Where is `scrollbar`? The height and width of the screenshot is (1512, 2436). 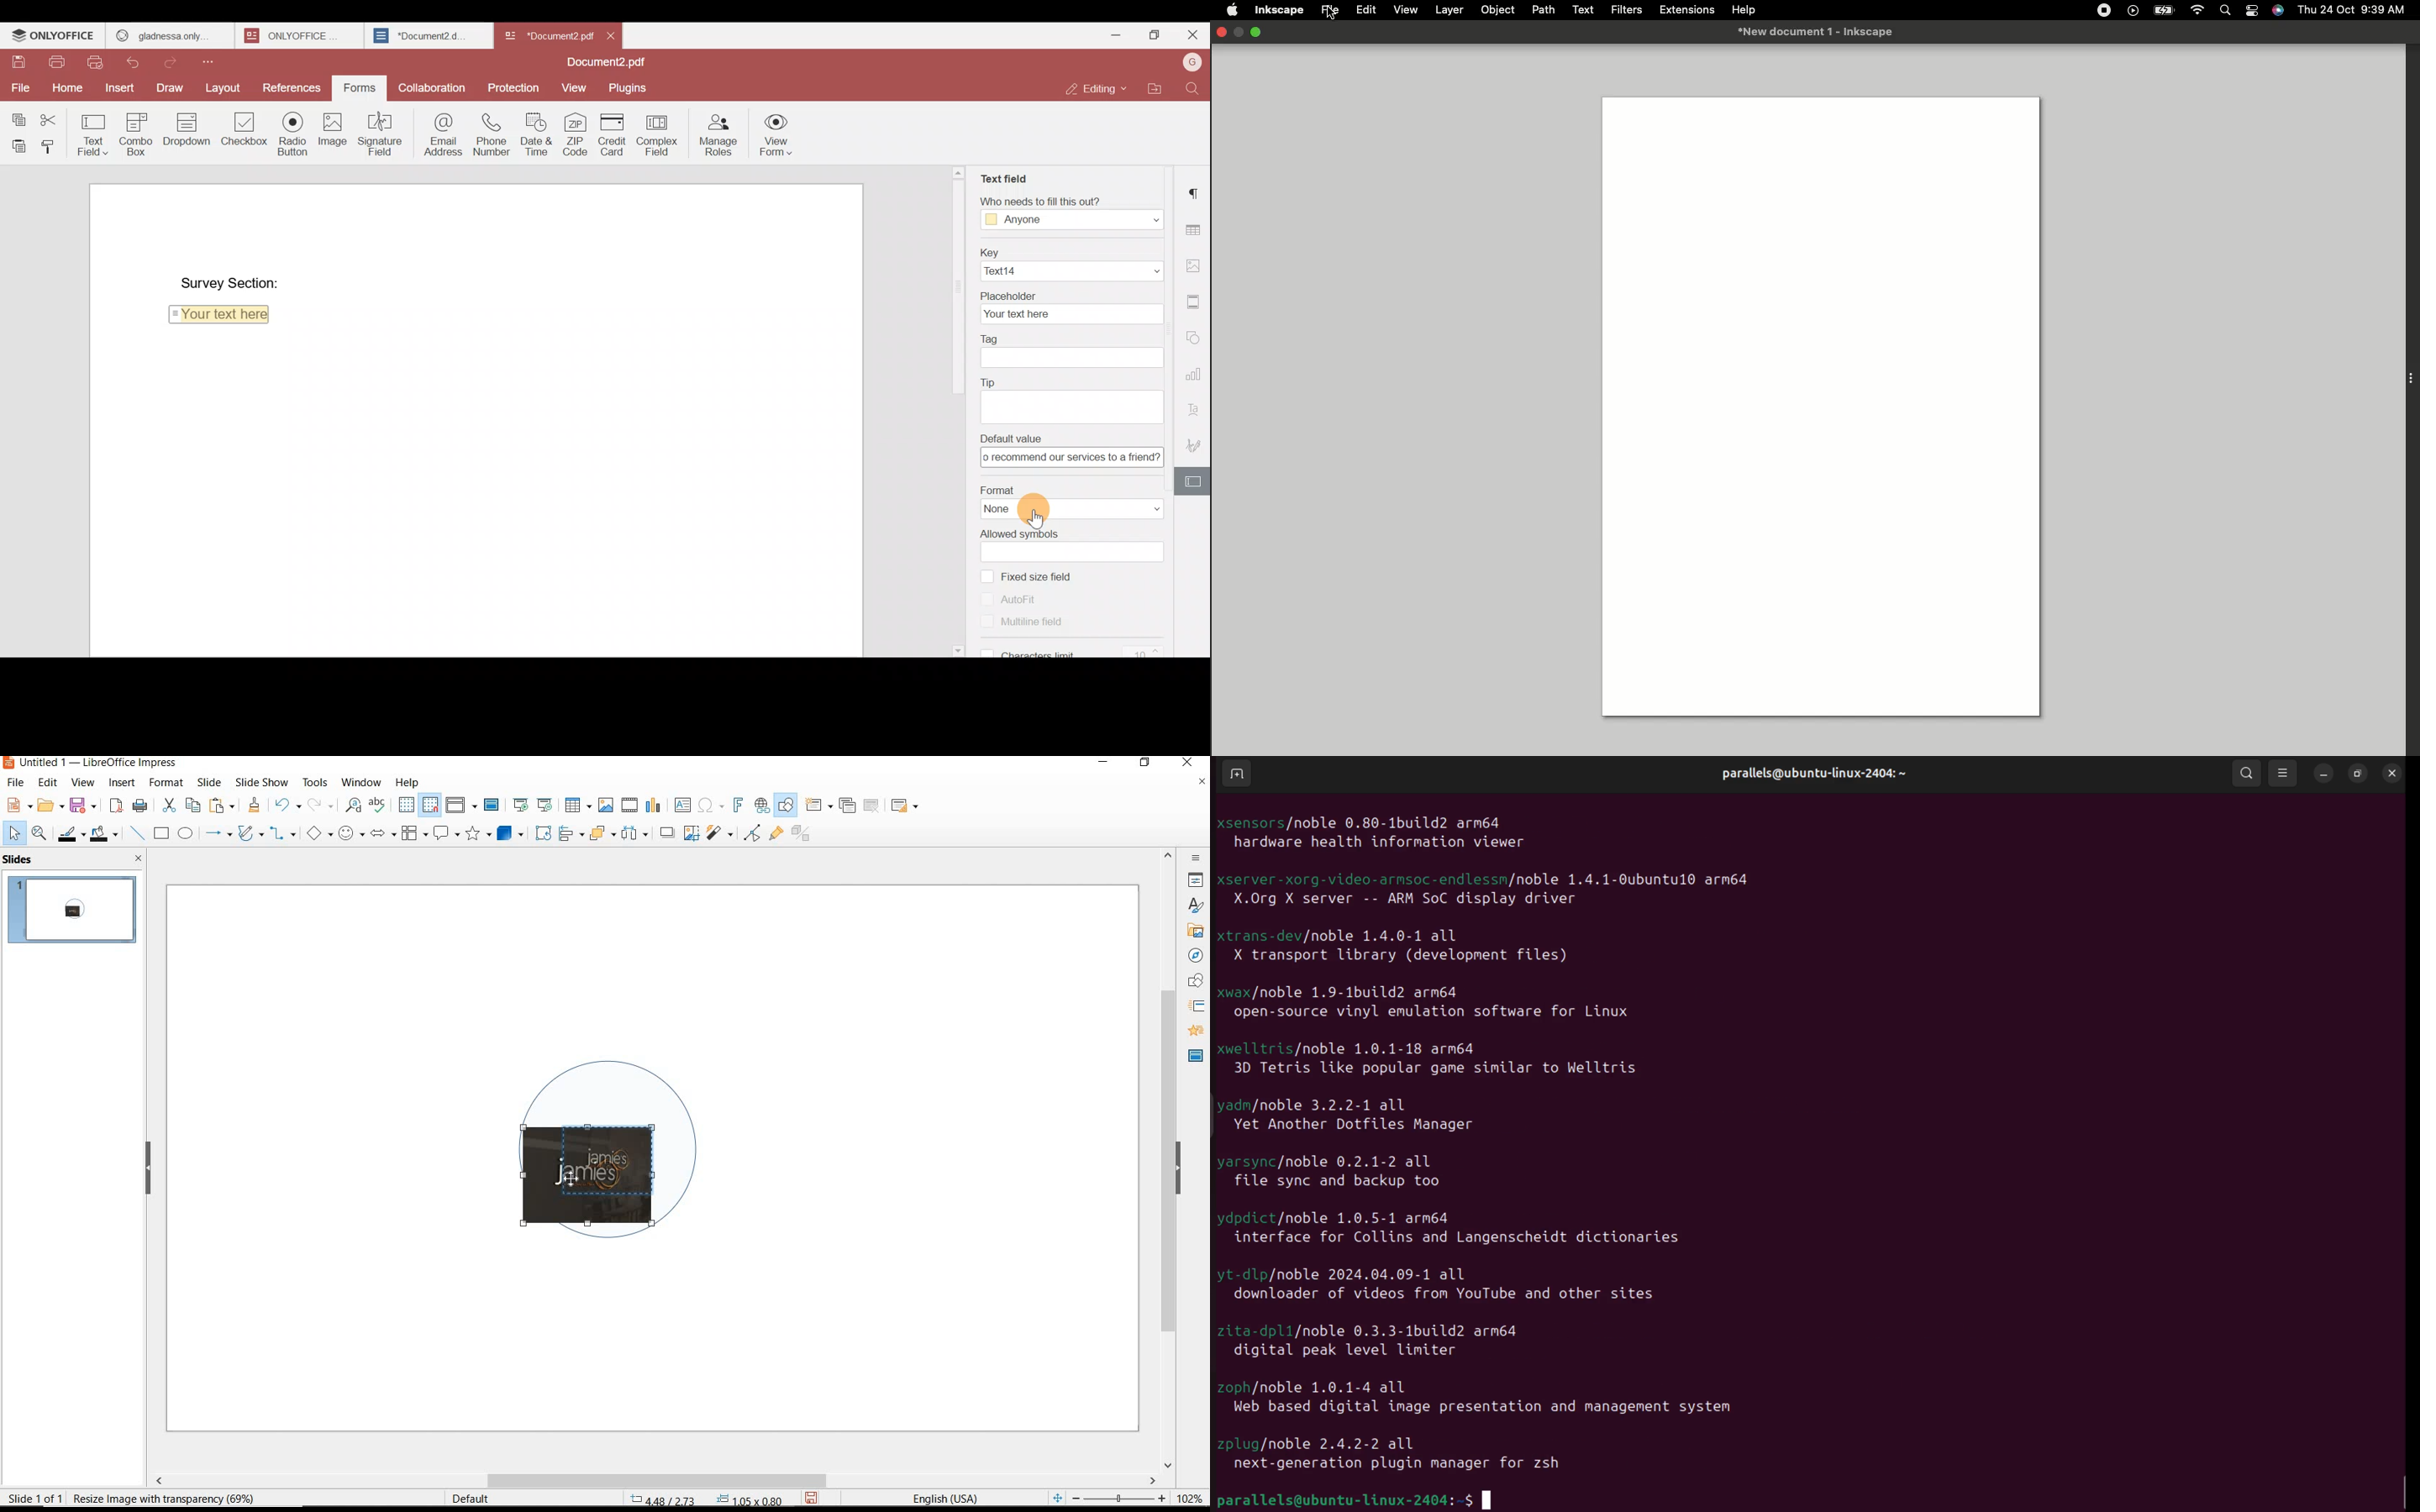
scrollbar is located at coordinates (654, 1481).